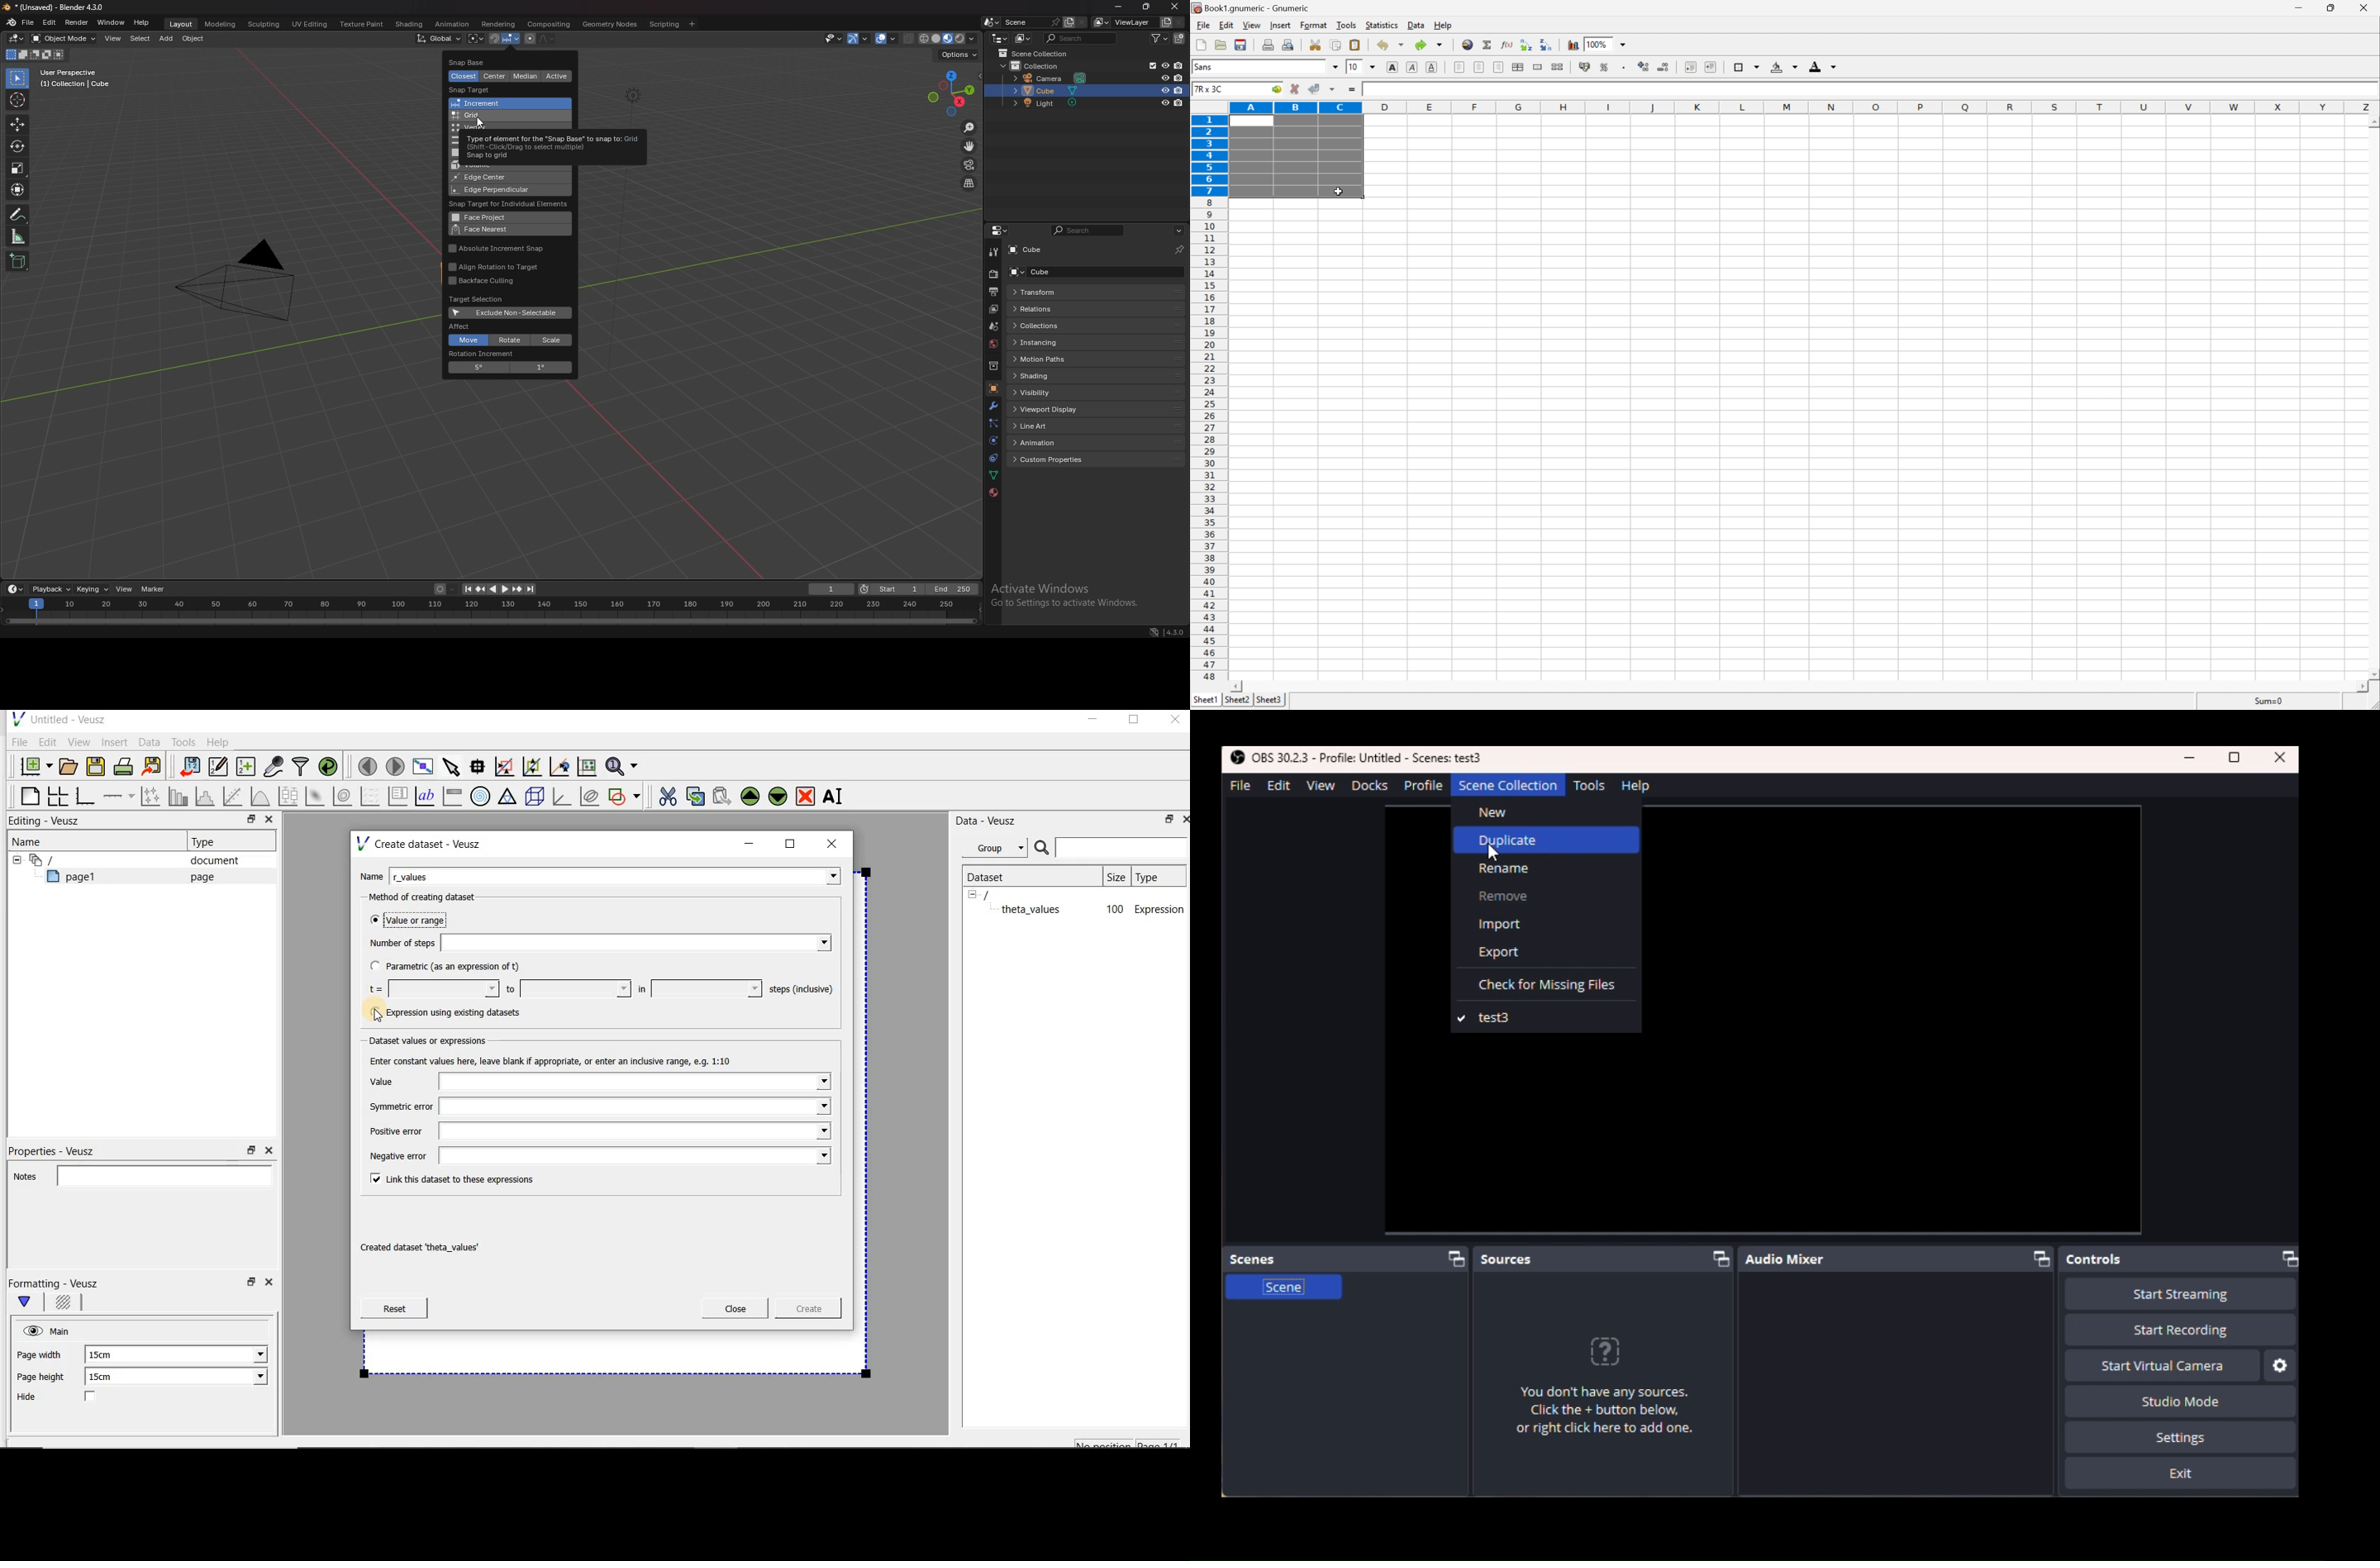 This screenshot has width=2380, height=1568. What do you see at coordinates (28, 794) in the screenshot?
I see `blank page` at bounding box center [28, 794].